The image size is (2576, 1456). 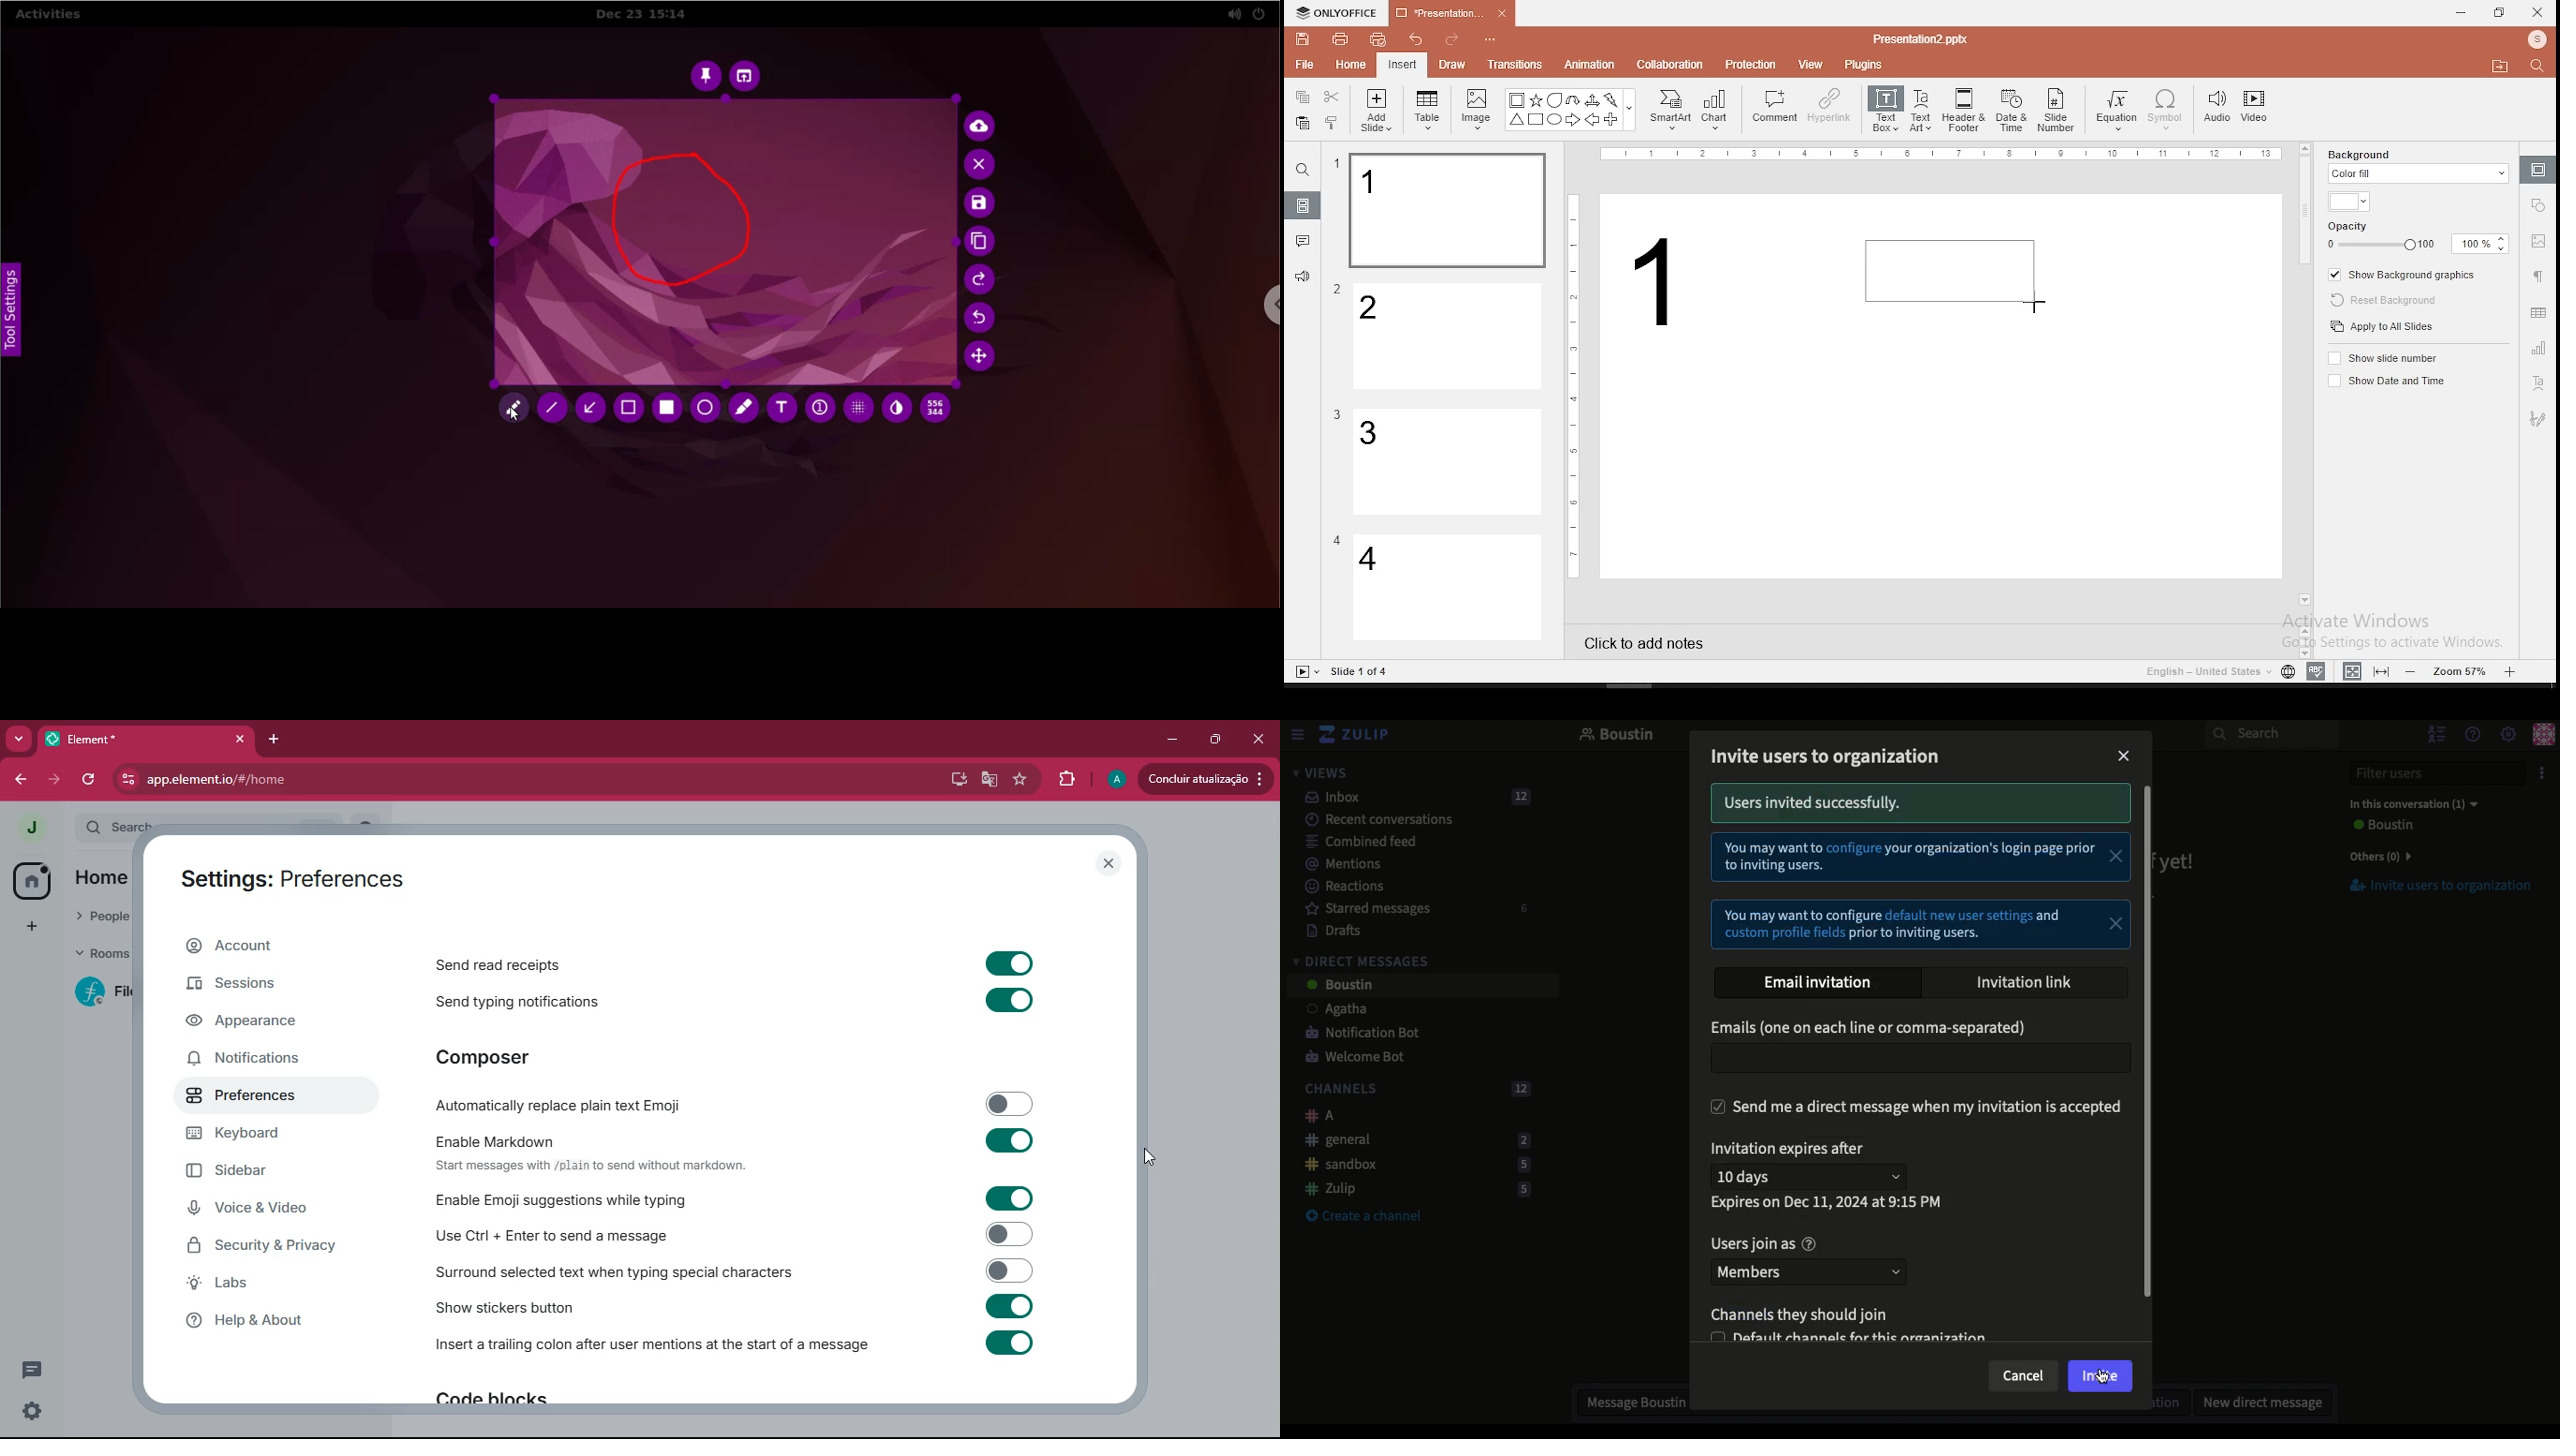 I want to click on comments, so click(x=1303, y=241).